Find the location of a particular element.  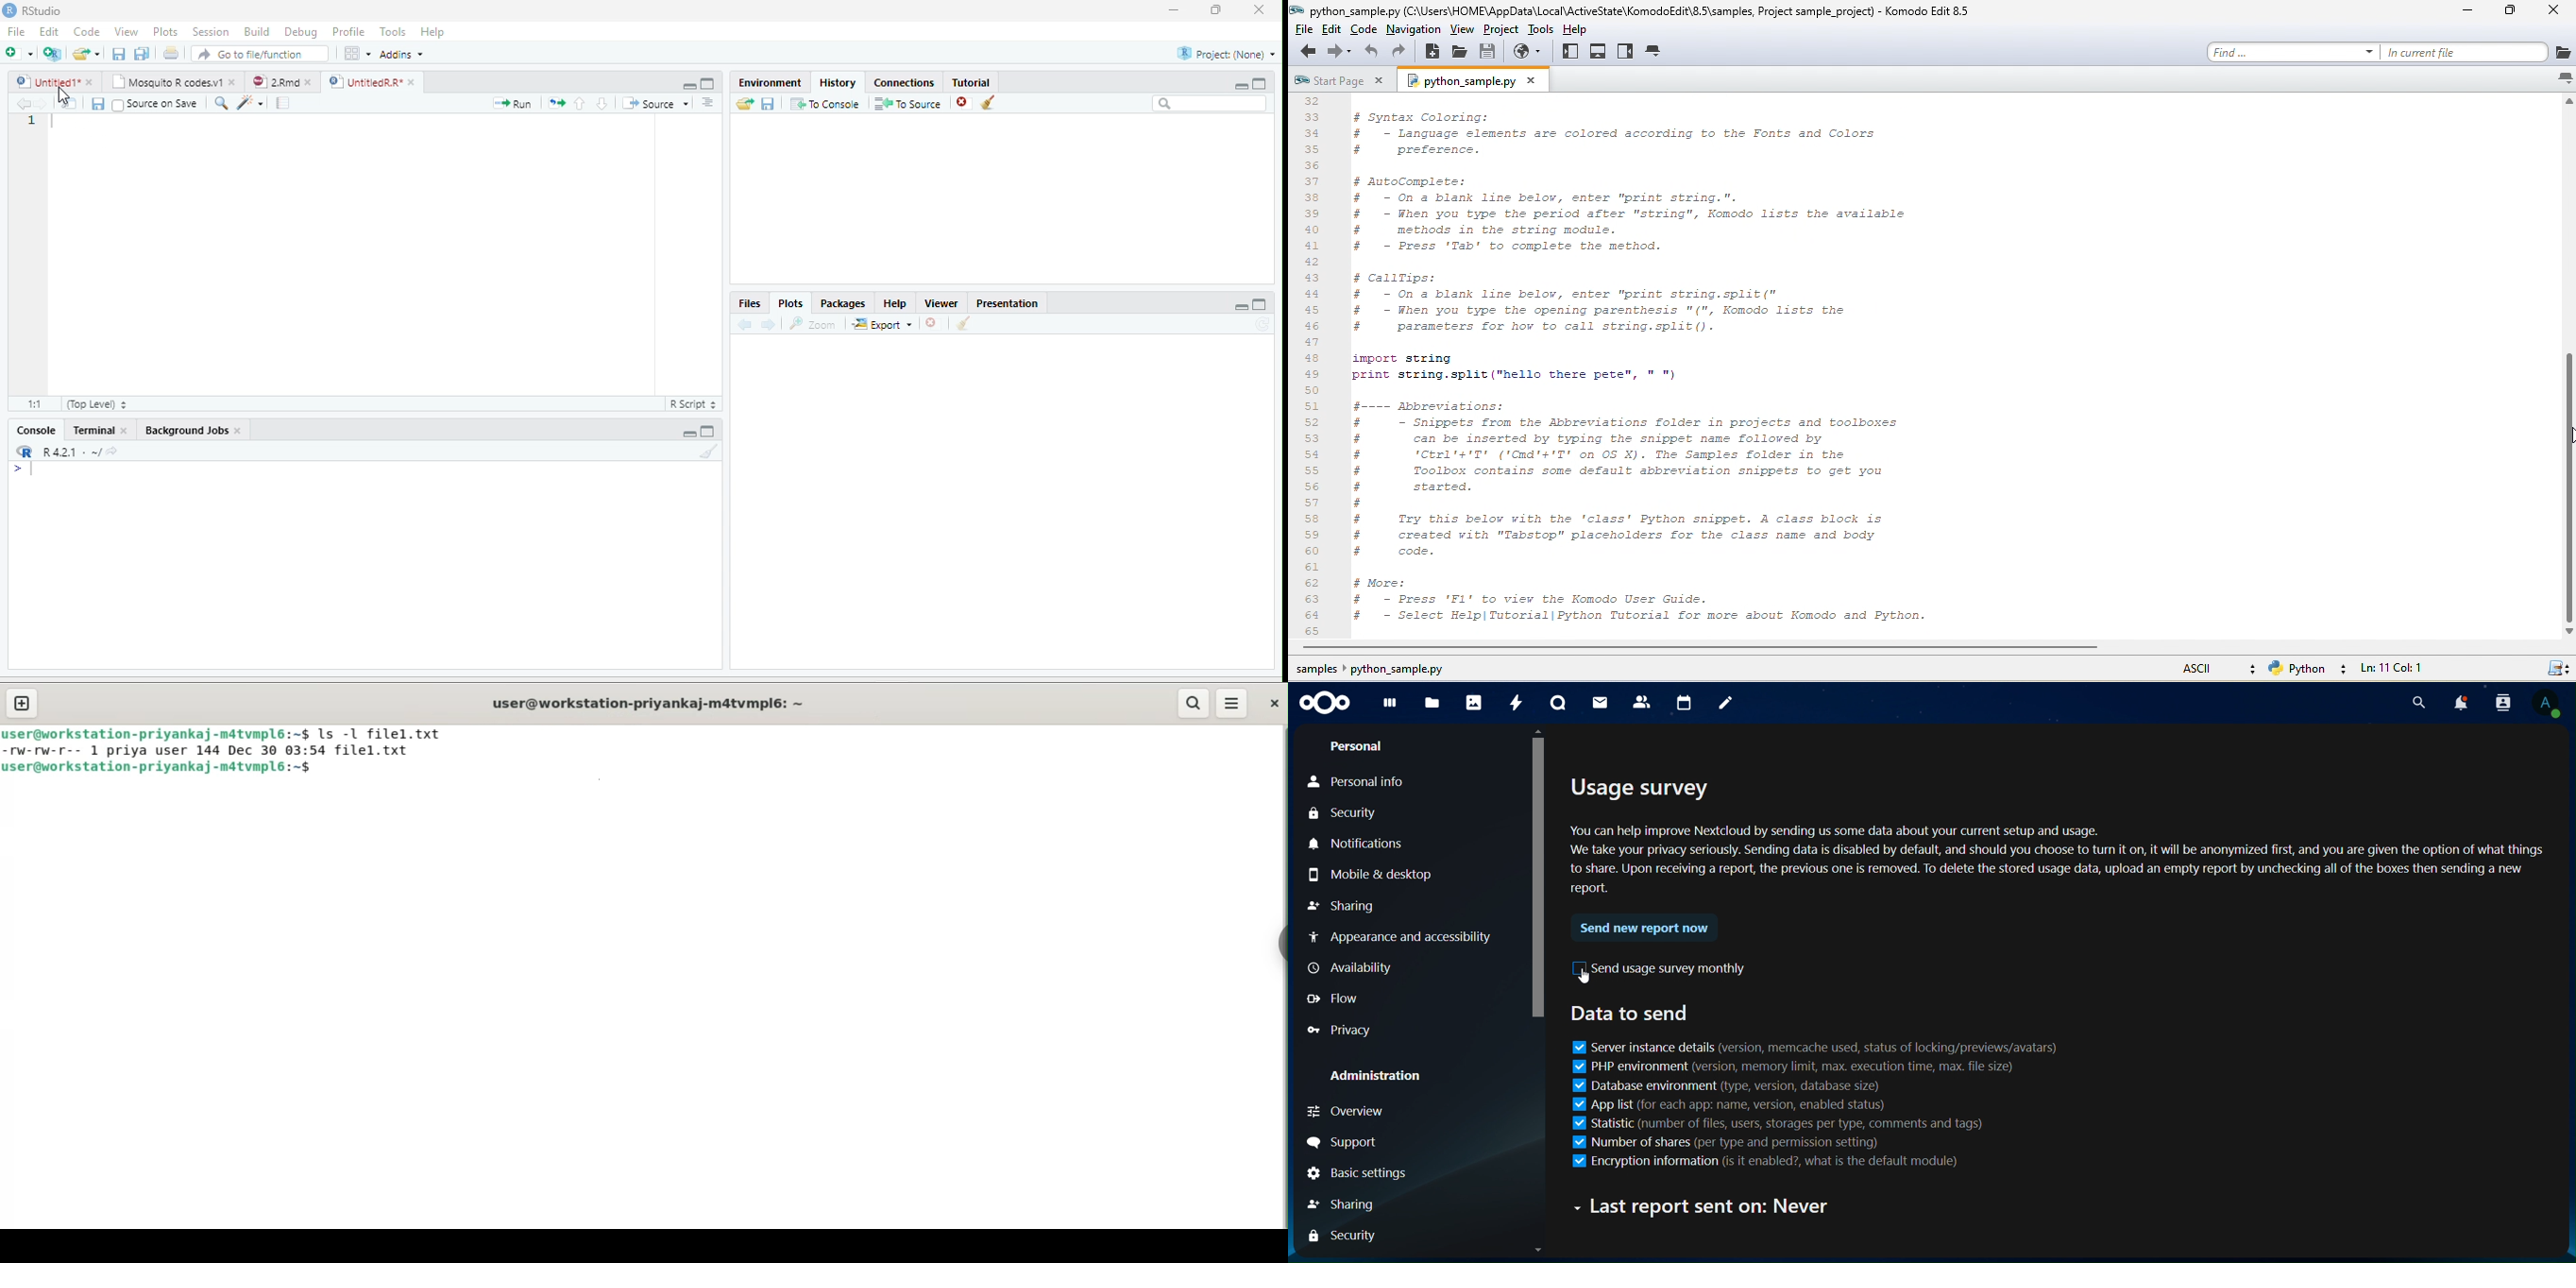

Minimize is located at coordinates (688, 86).